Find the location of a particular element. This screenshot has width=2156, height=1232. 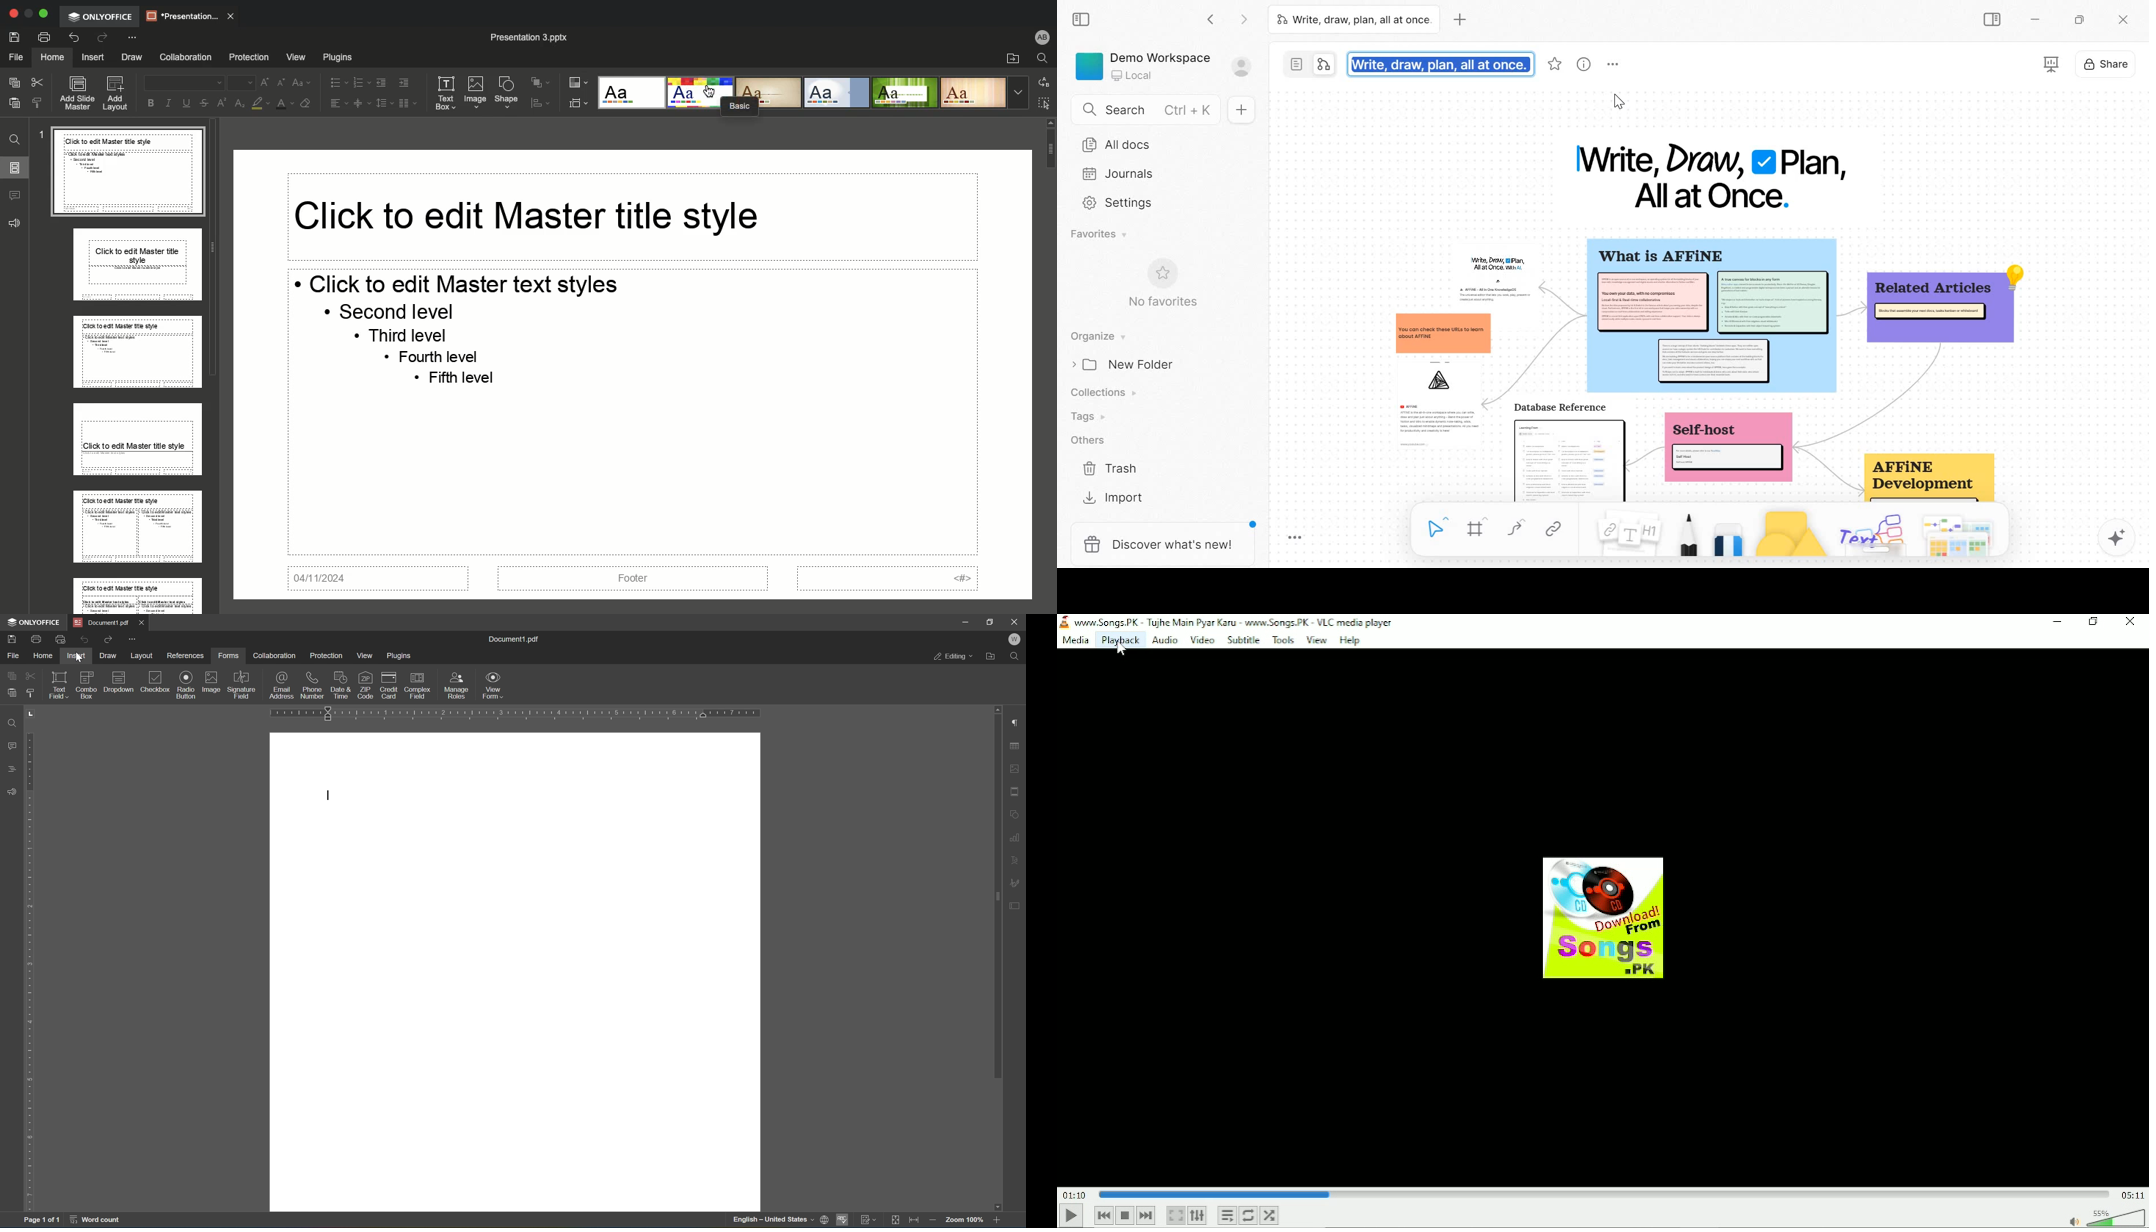

More is located at coordinates (132, 638).